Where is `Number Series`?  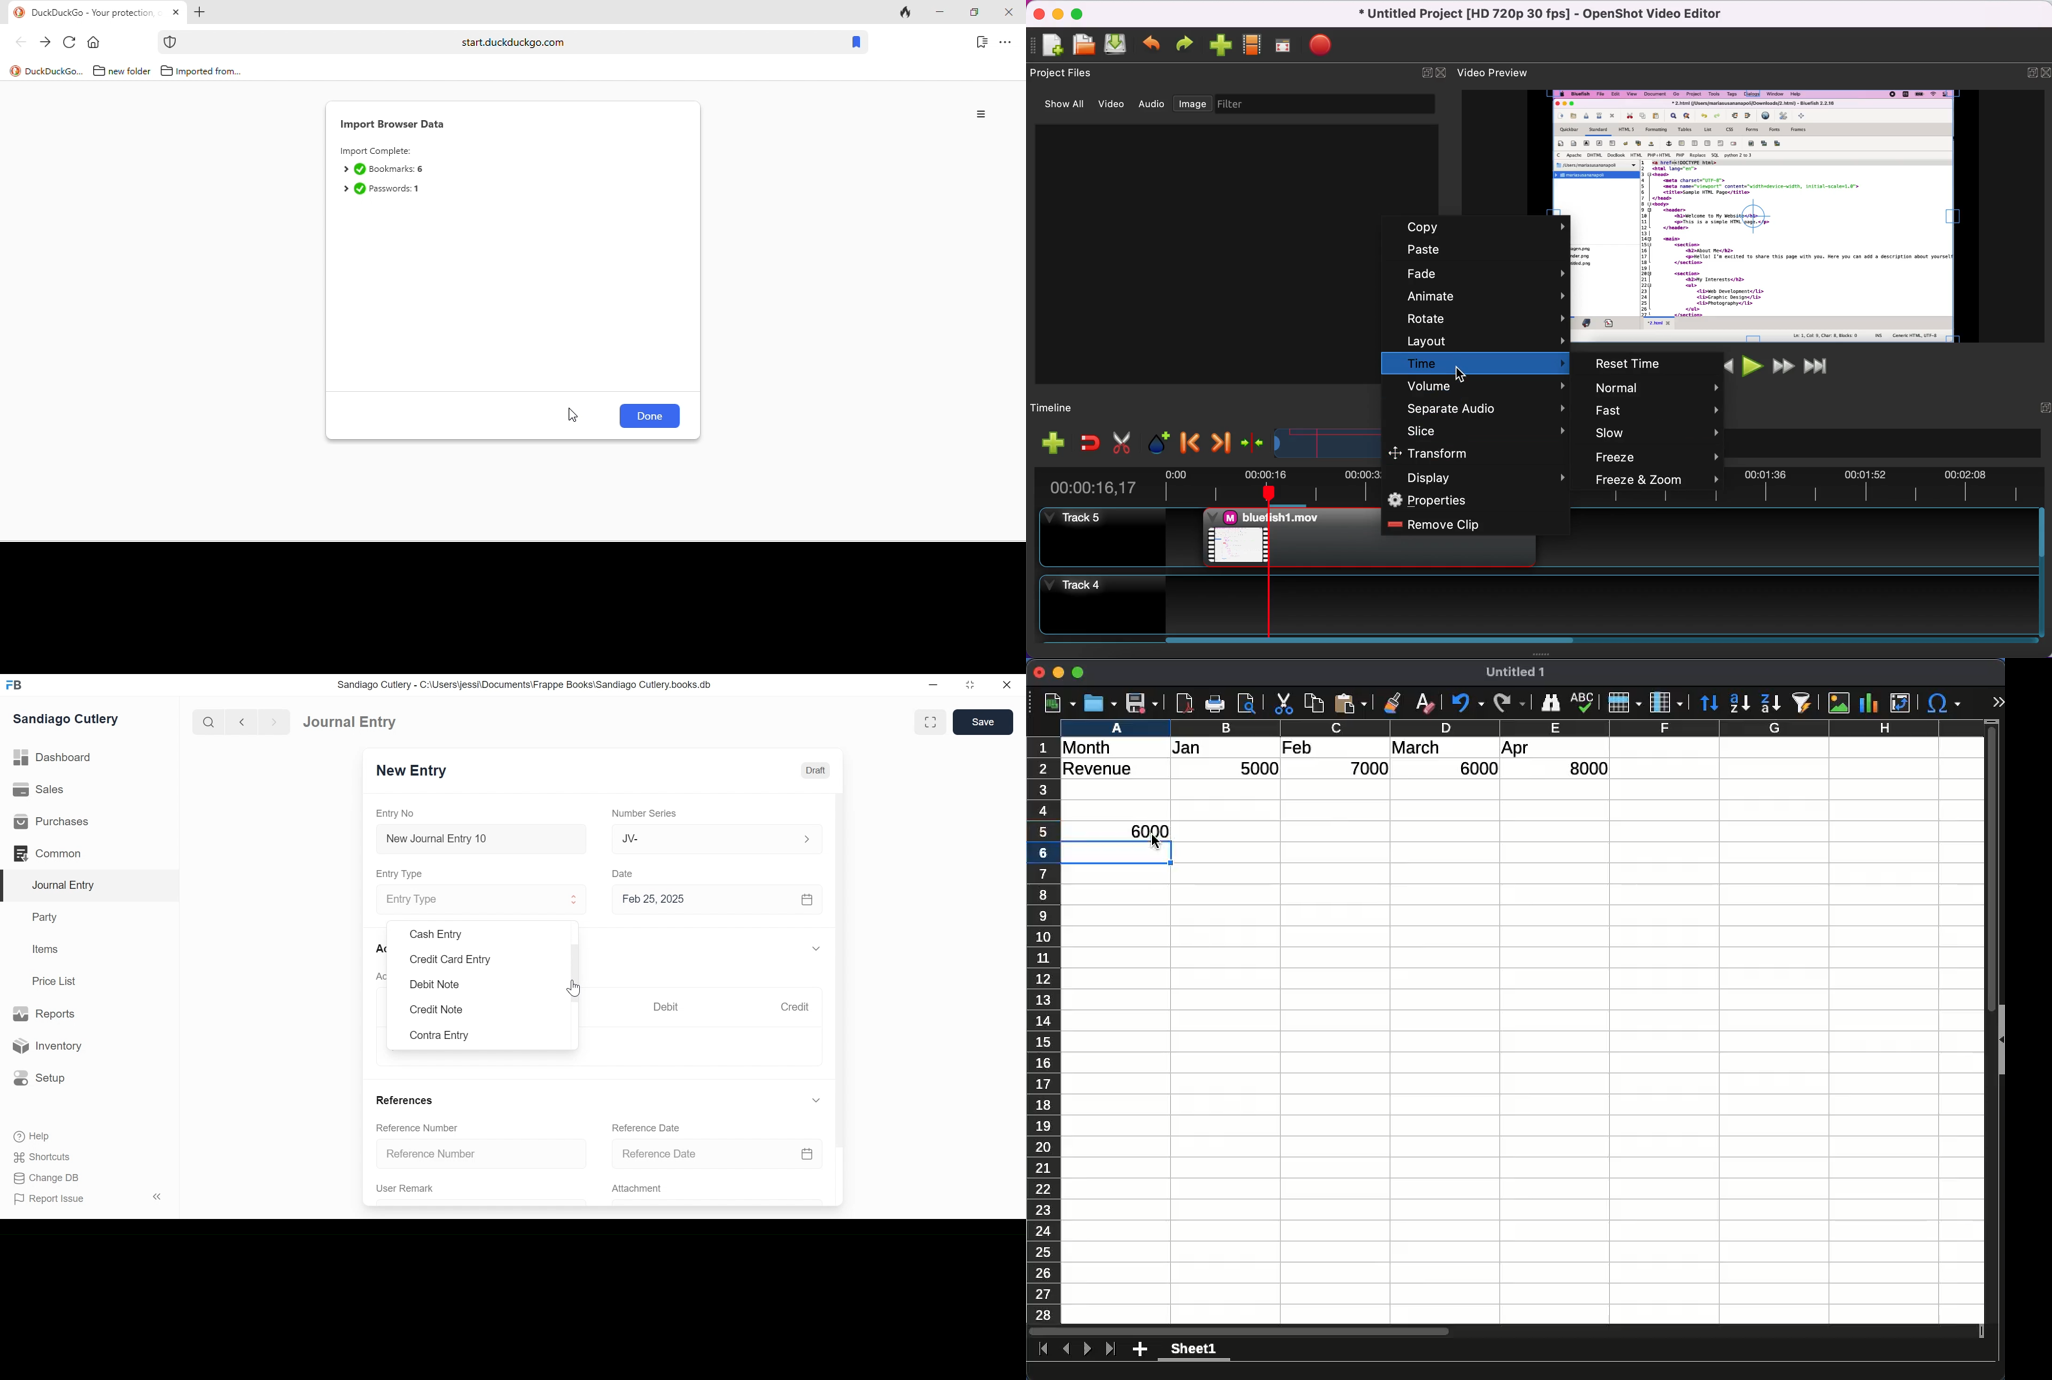 Number Series is located at coordinates (646, 814).